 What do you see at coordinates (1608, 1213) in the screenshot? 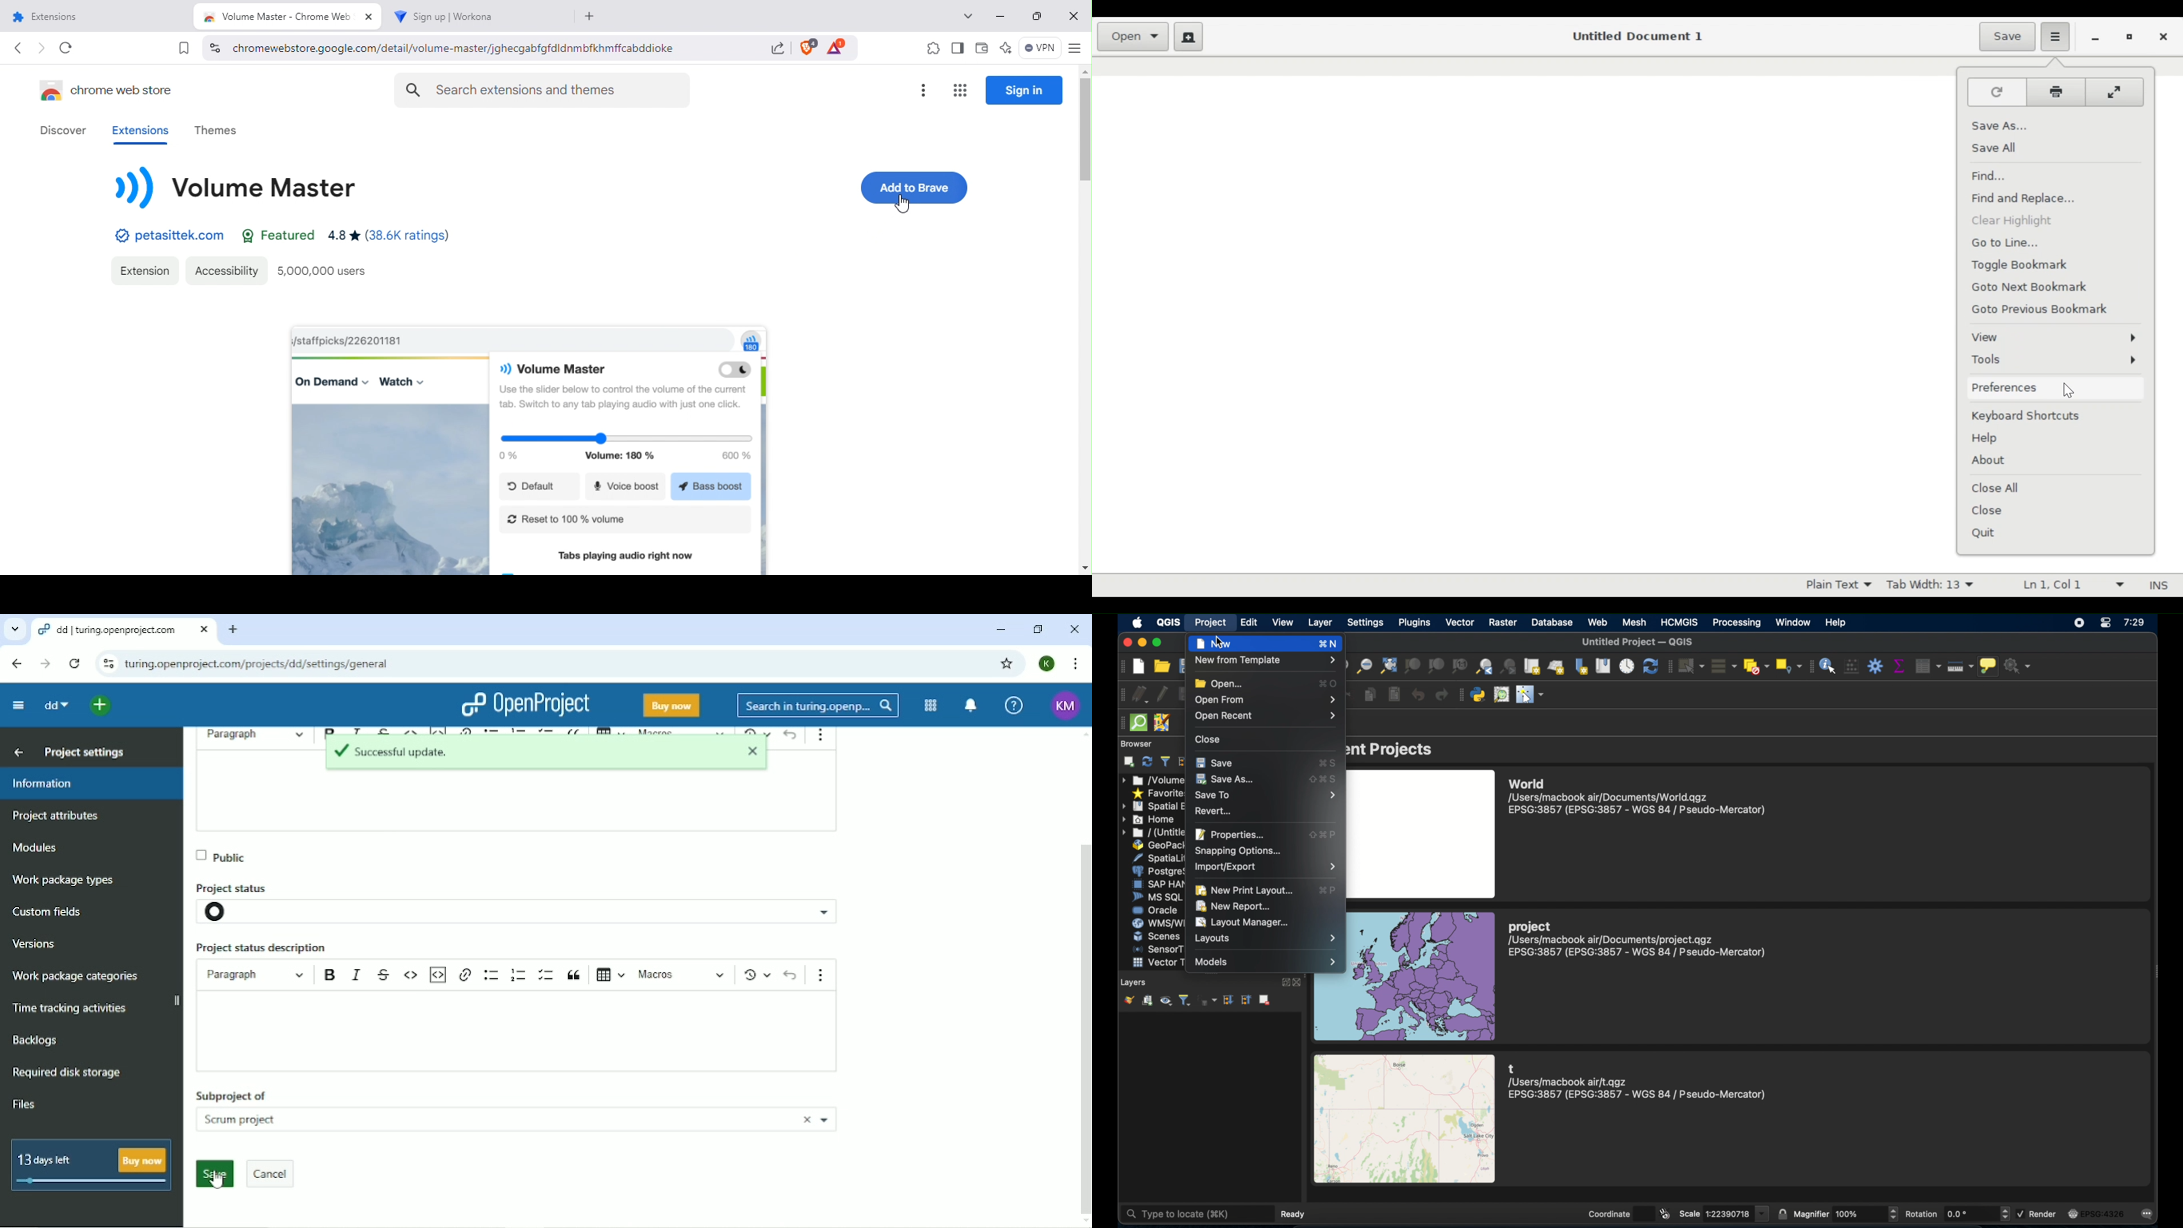
I see `coordinate` at bounding box center [1608, 1213].